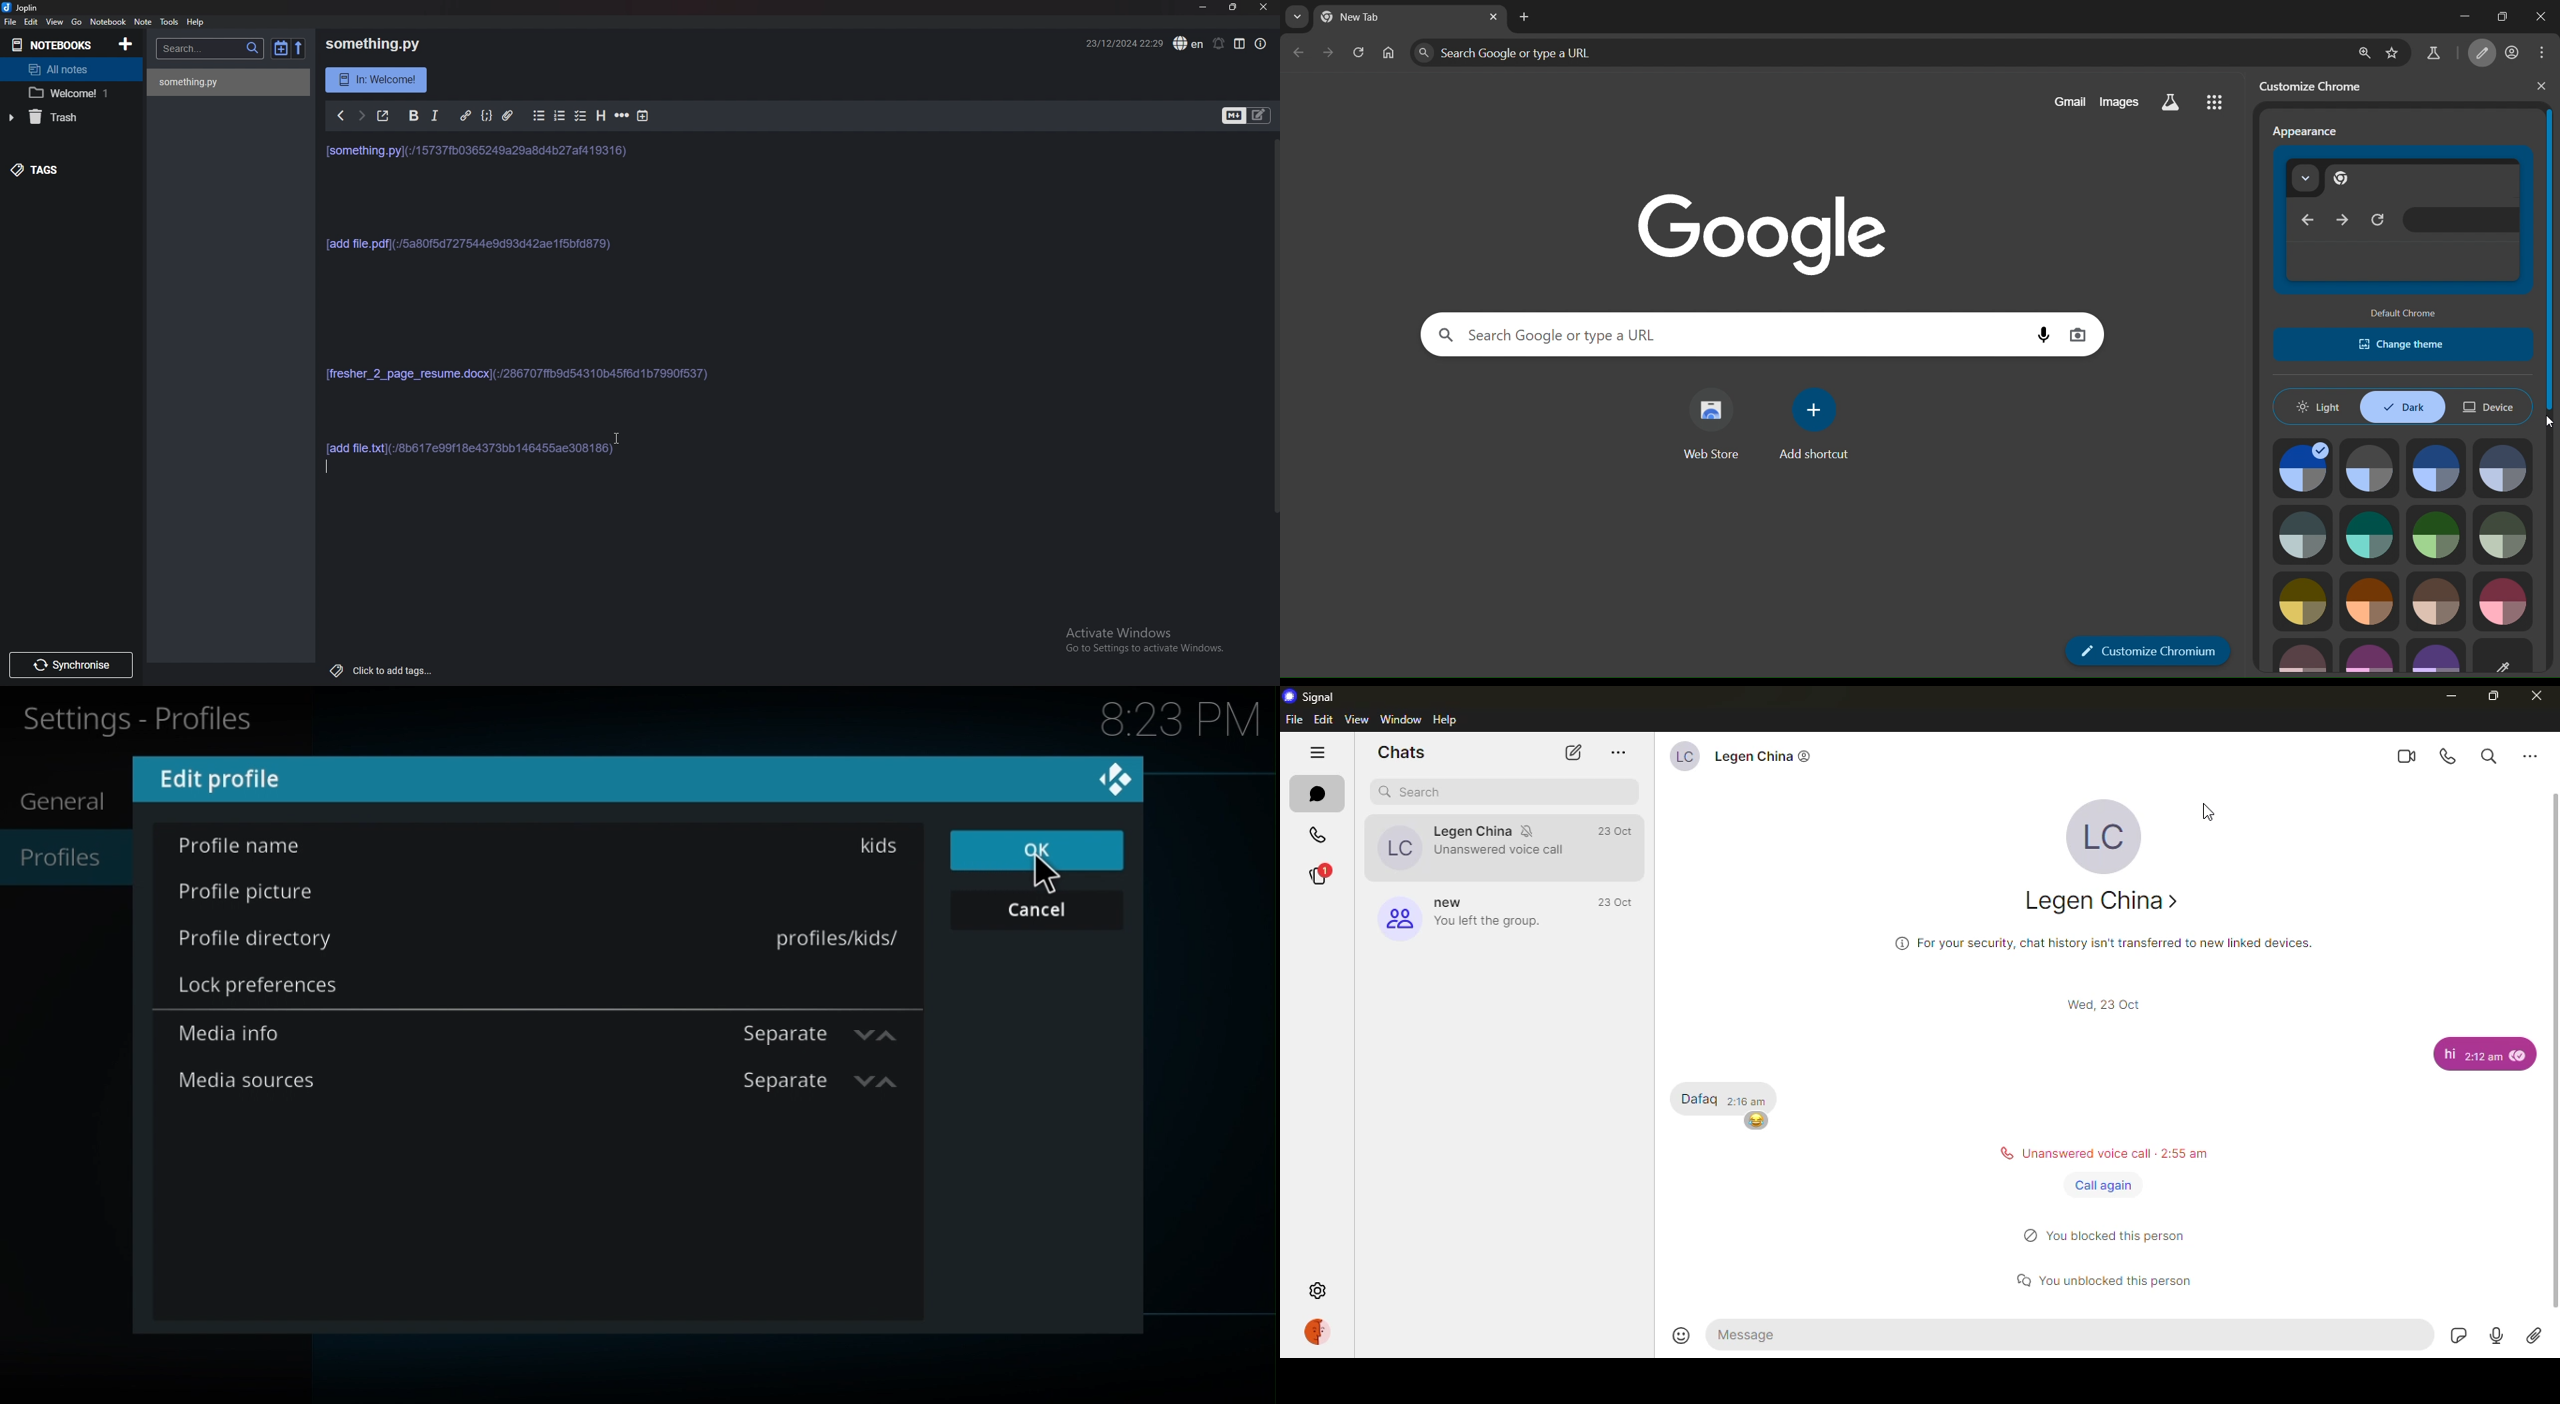 The image size is (2576, 1428). Describe the element at coordinates (2552, 1050) in the screenshot. I see `scroll bar` at that location.